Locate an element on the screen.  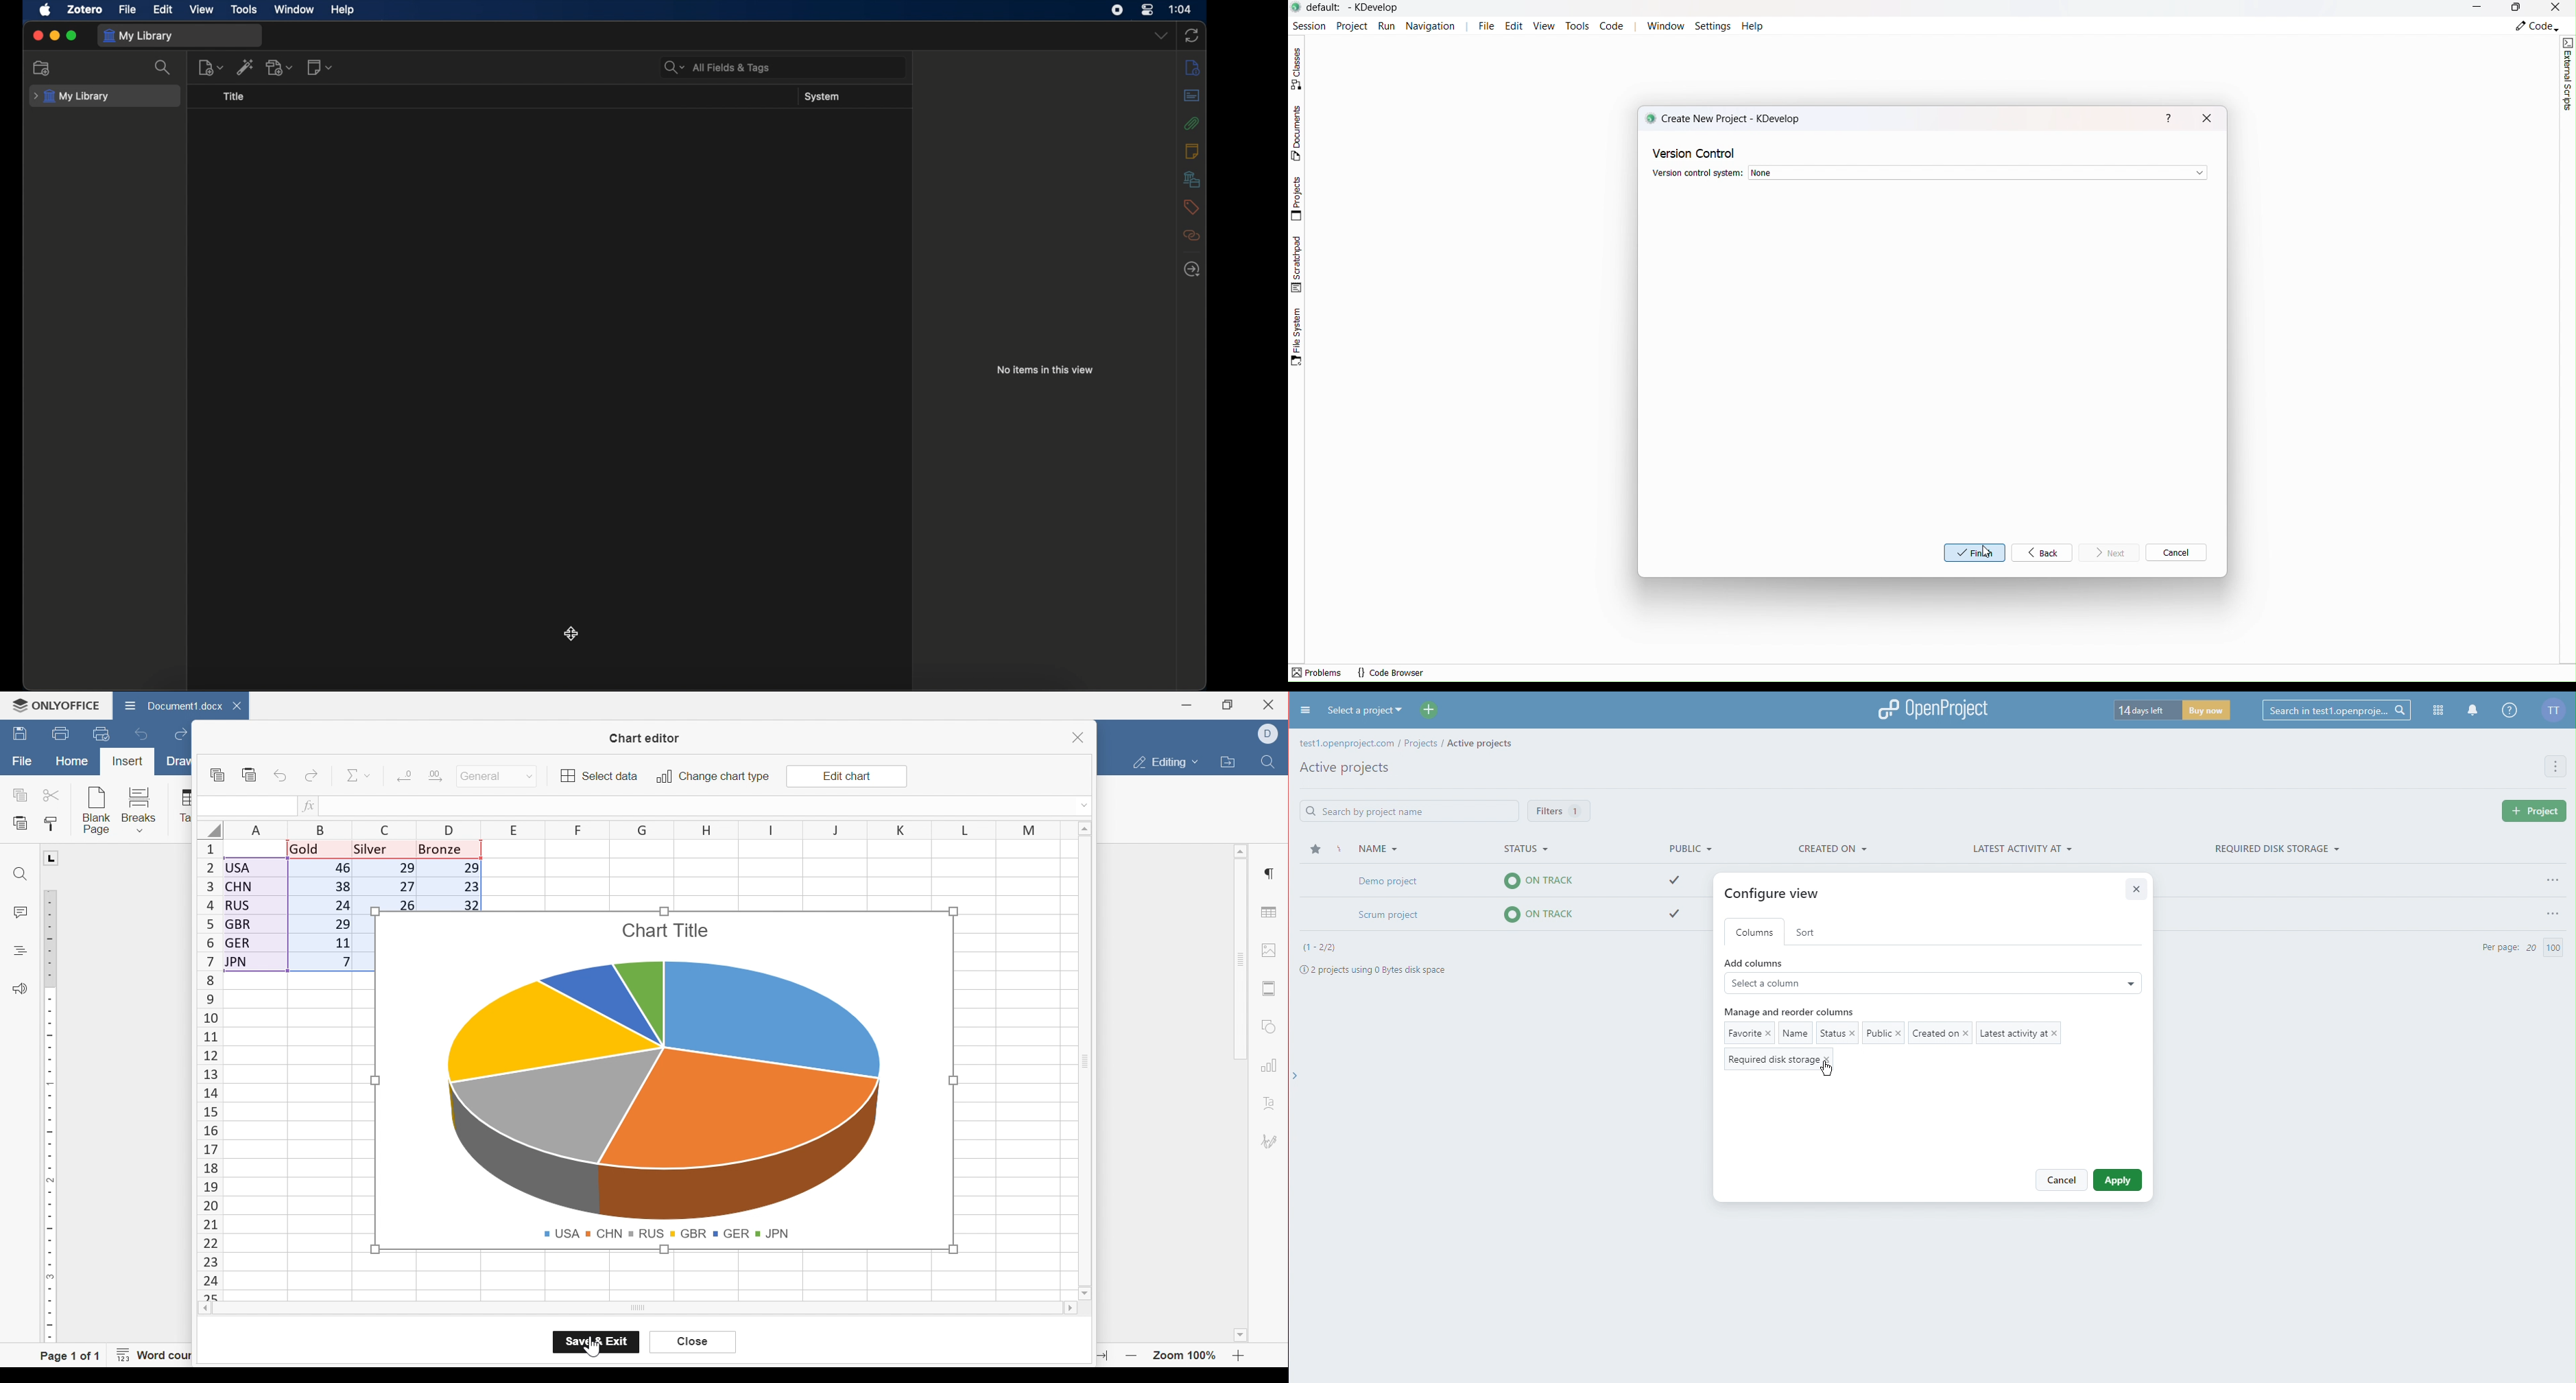
Options is located at coordinates (2550, 877).